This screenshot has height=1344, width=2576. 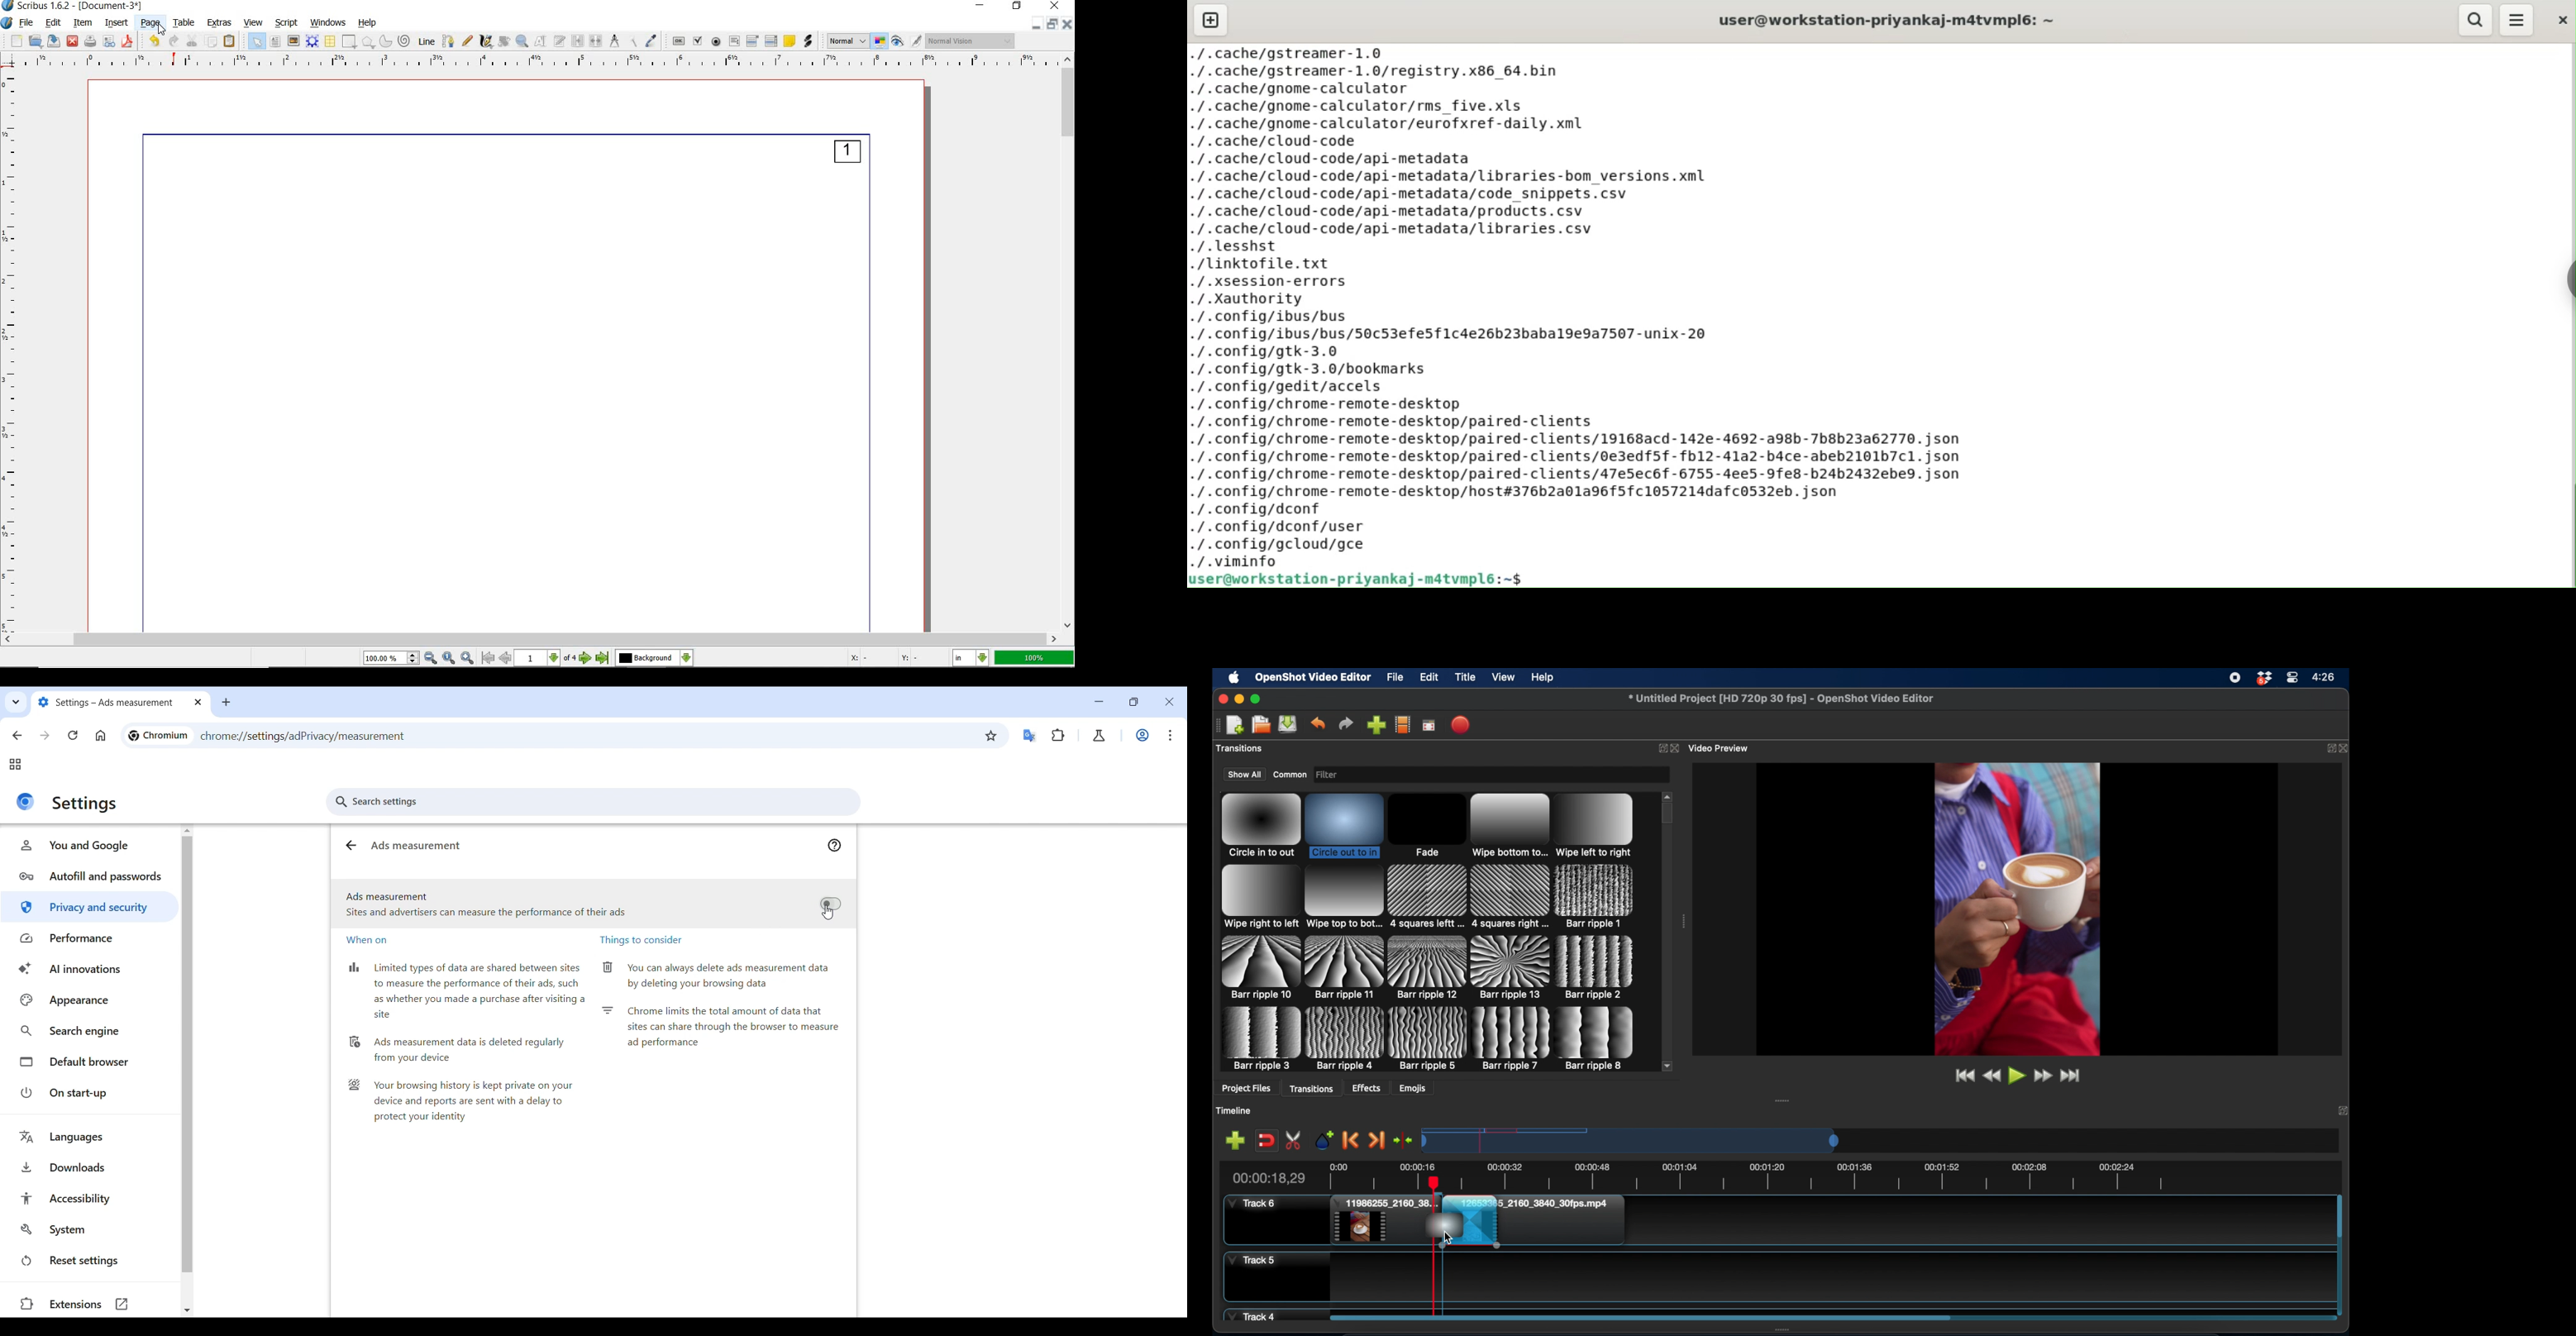 What do you see at coordinates (329, 24) in the screenshot?
I see `windows` at bounding box center [329, 24].